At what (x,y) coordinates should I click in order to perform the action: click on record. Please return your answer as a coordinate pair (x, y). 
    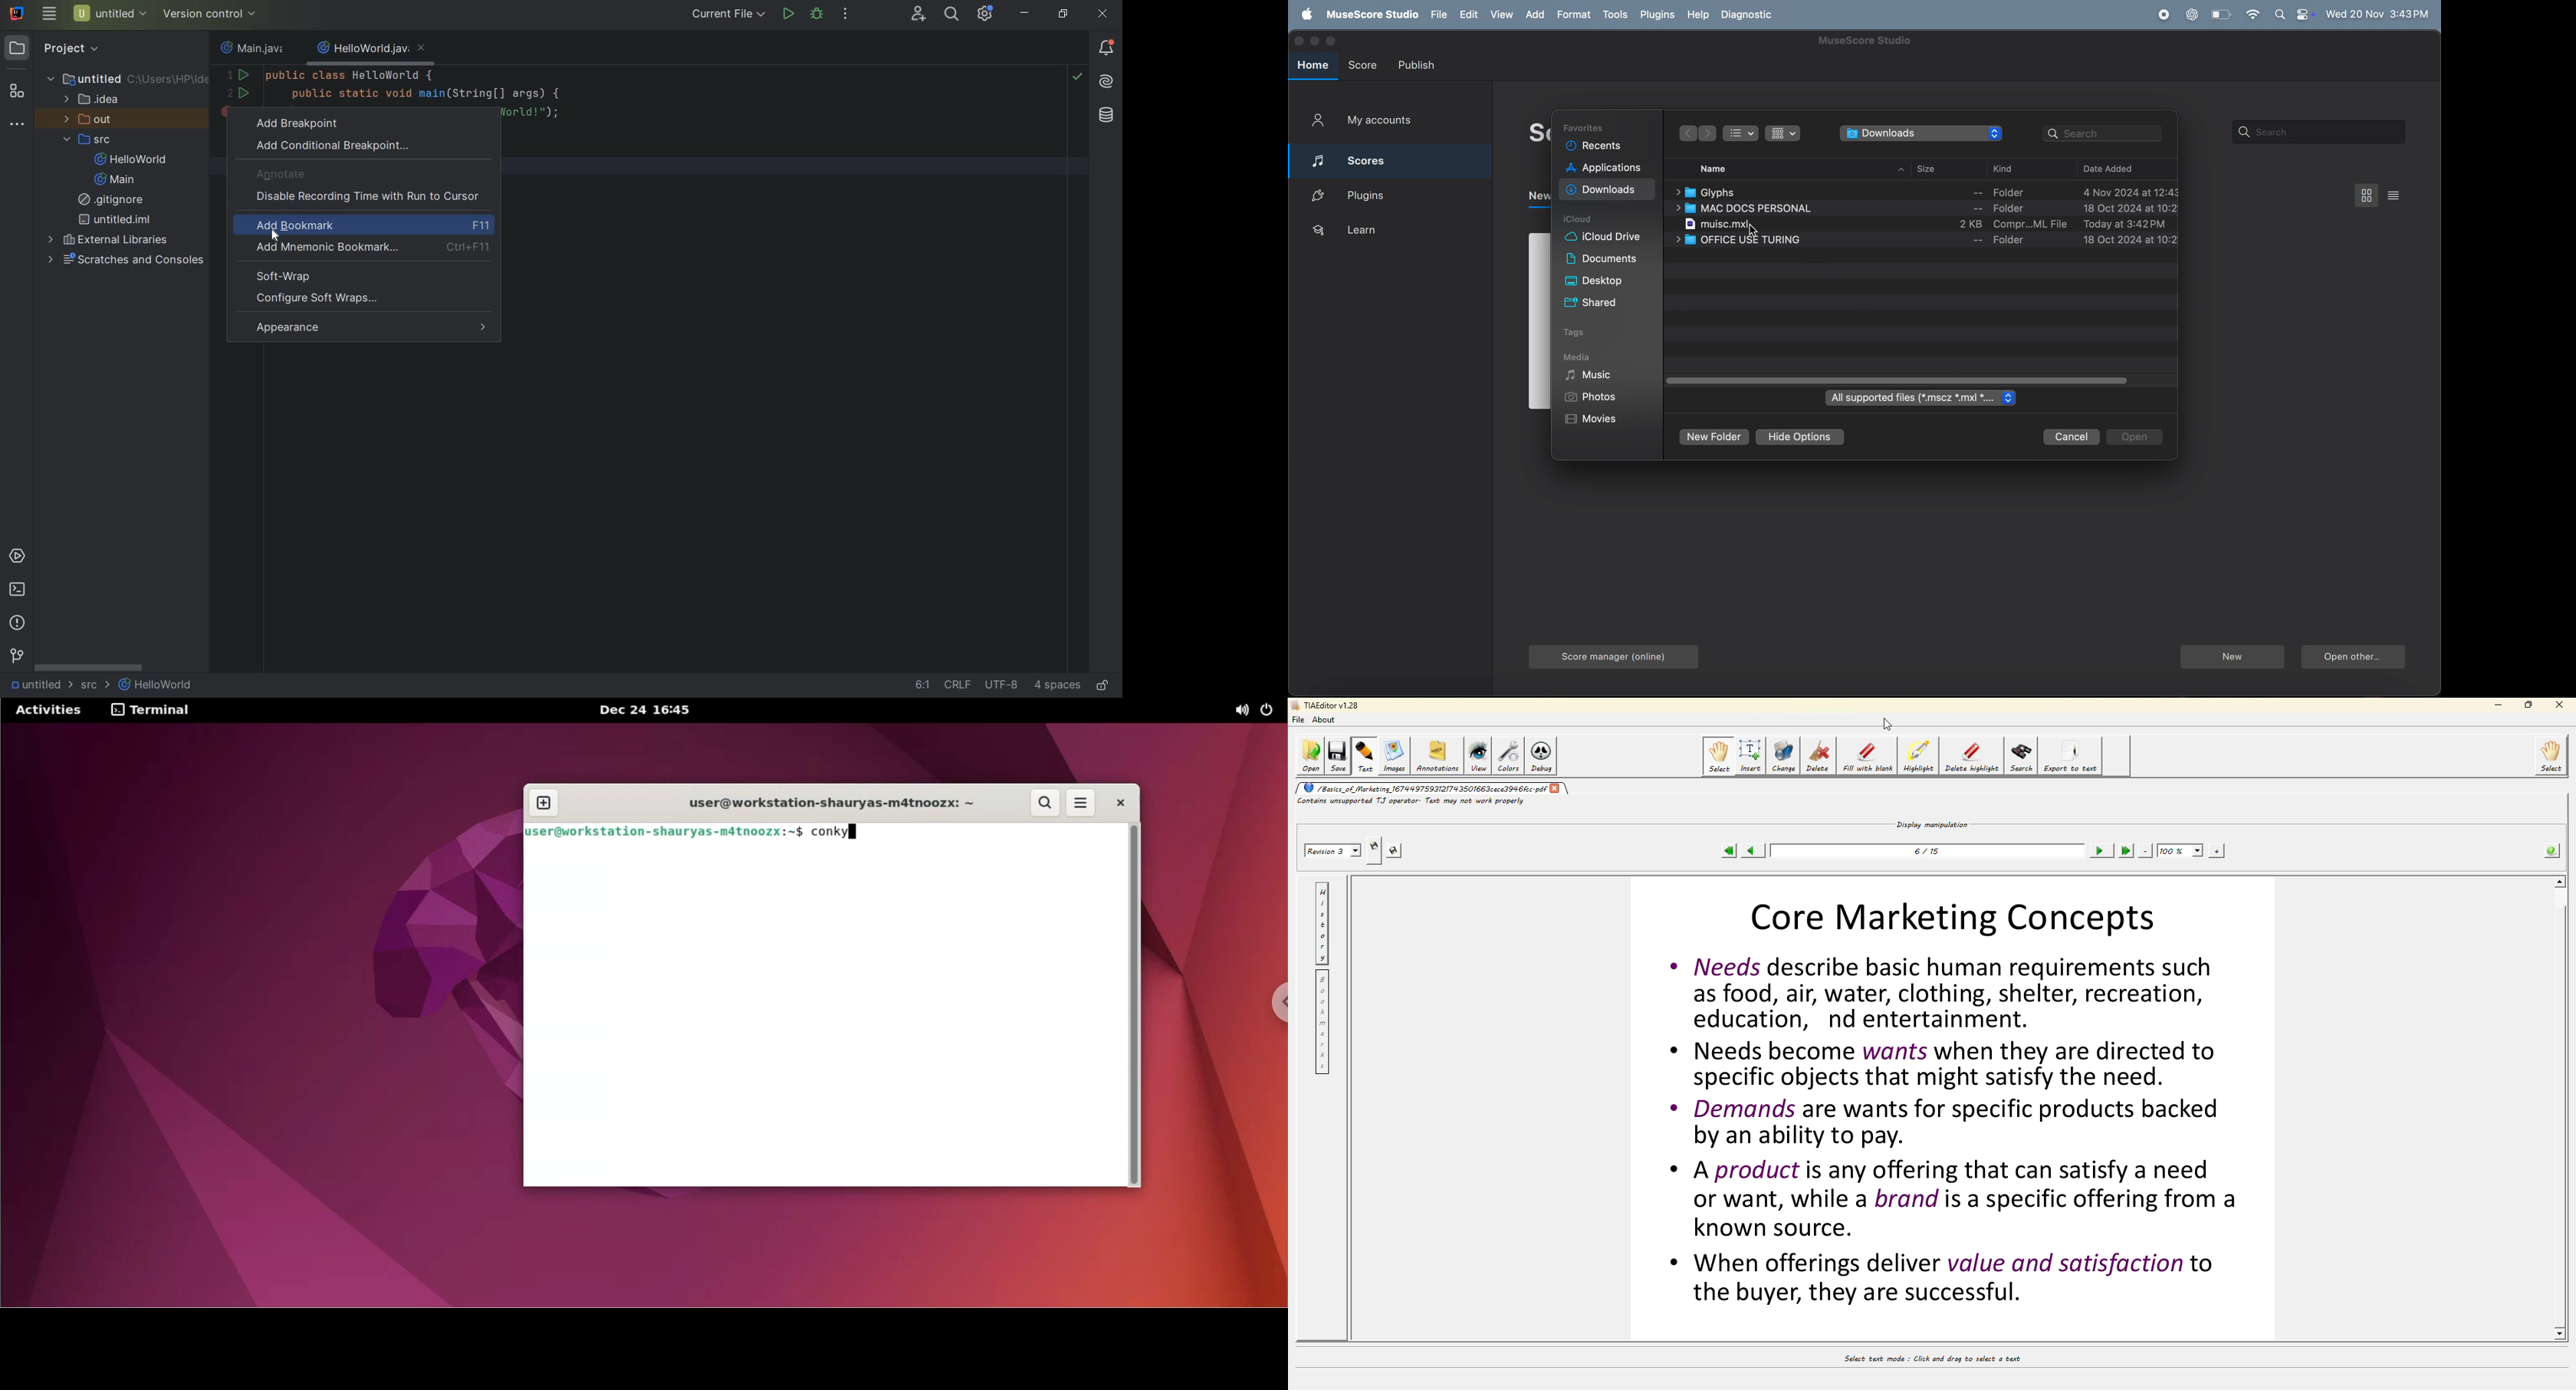
    Looking at the image, I should click on (2164, 15).